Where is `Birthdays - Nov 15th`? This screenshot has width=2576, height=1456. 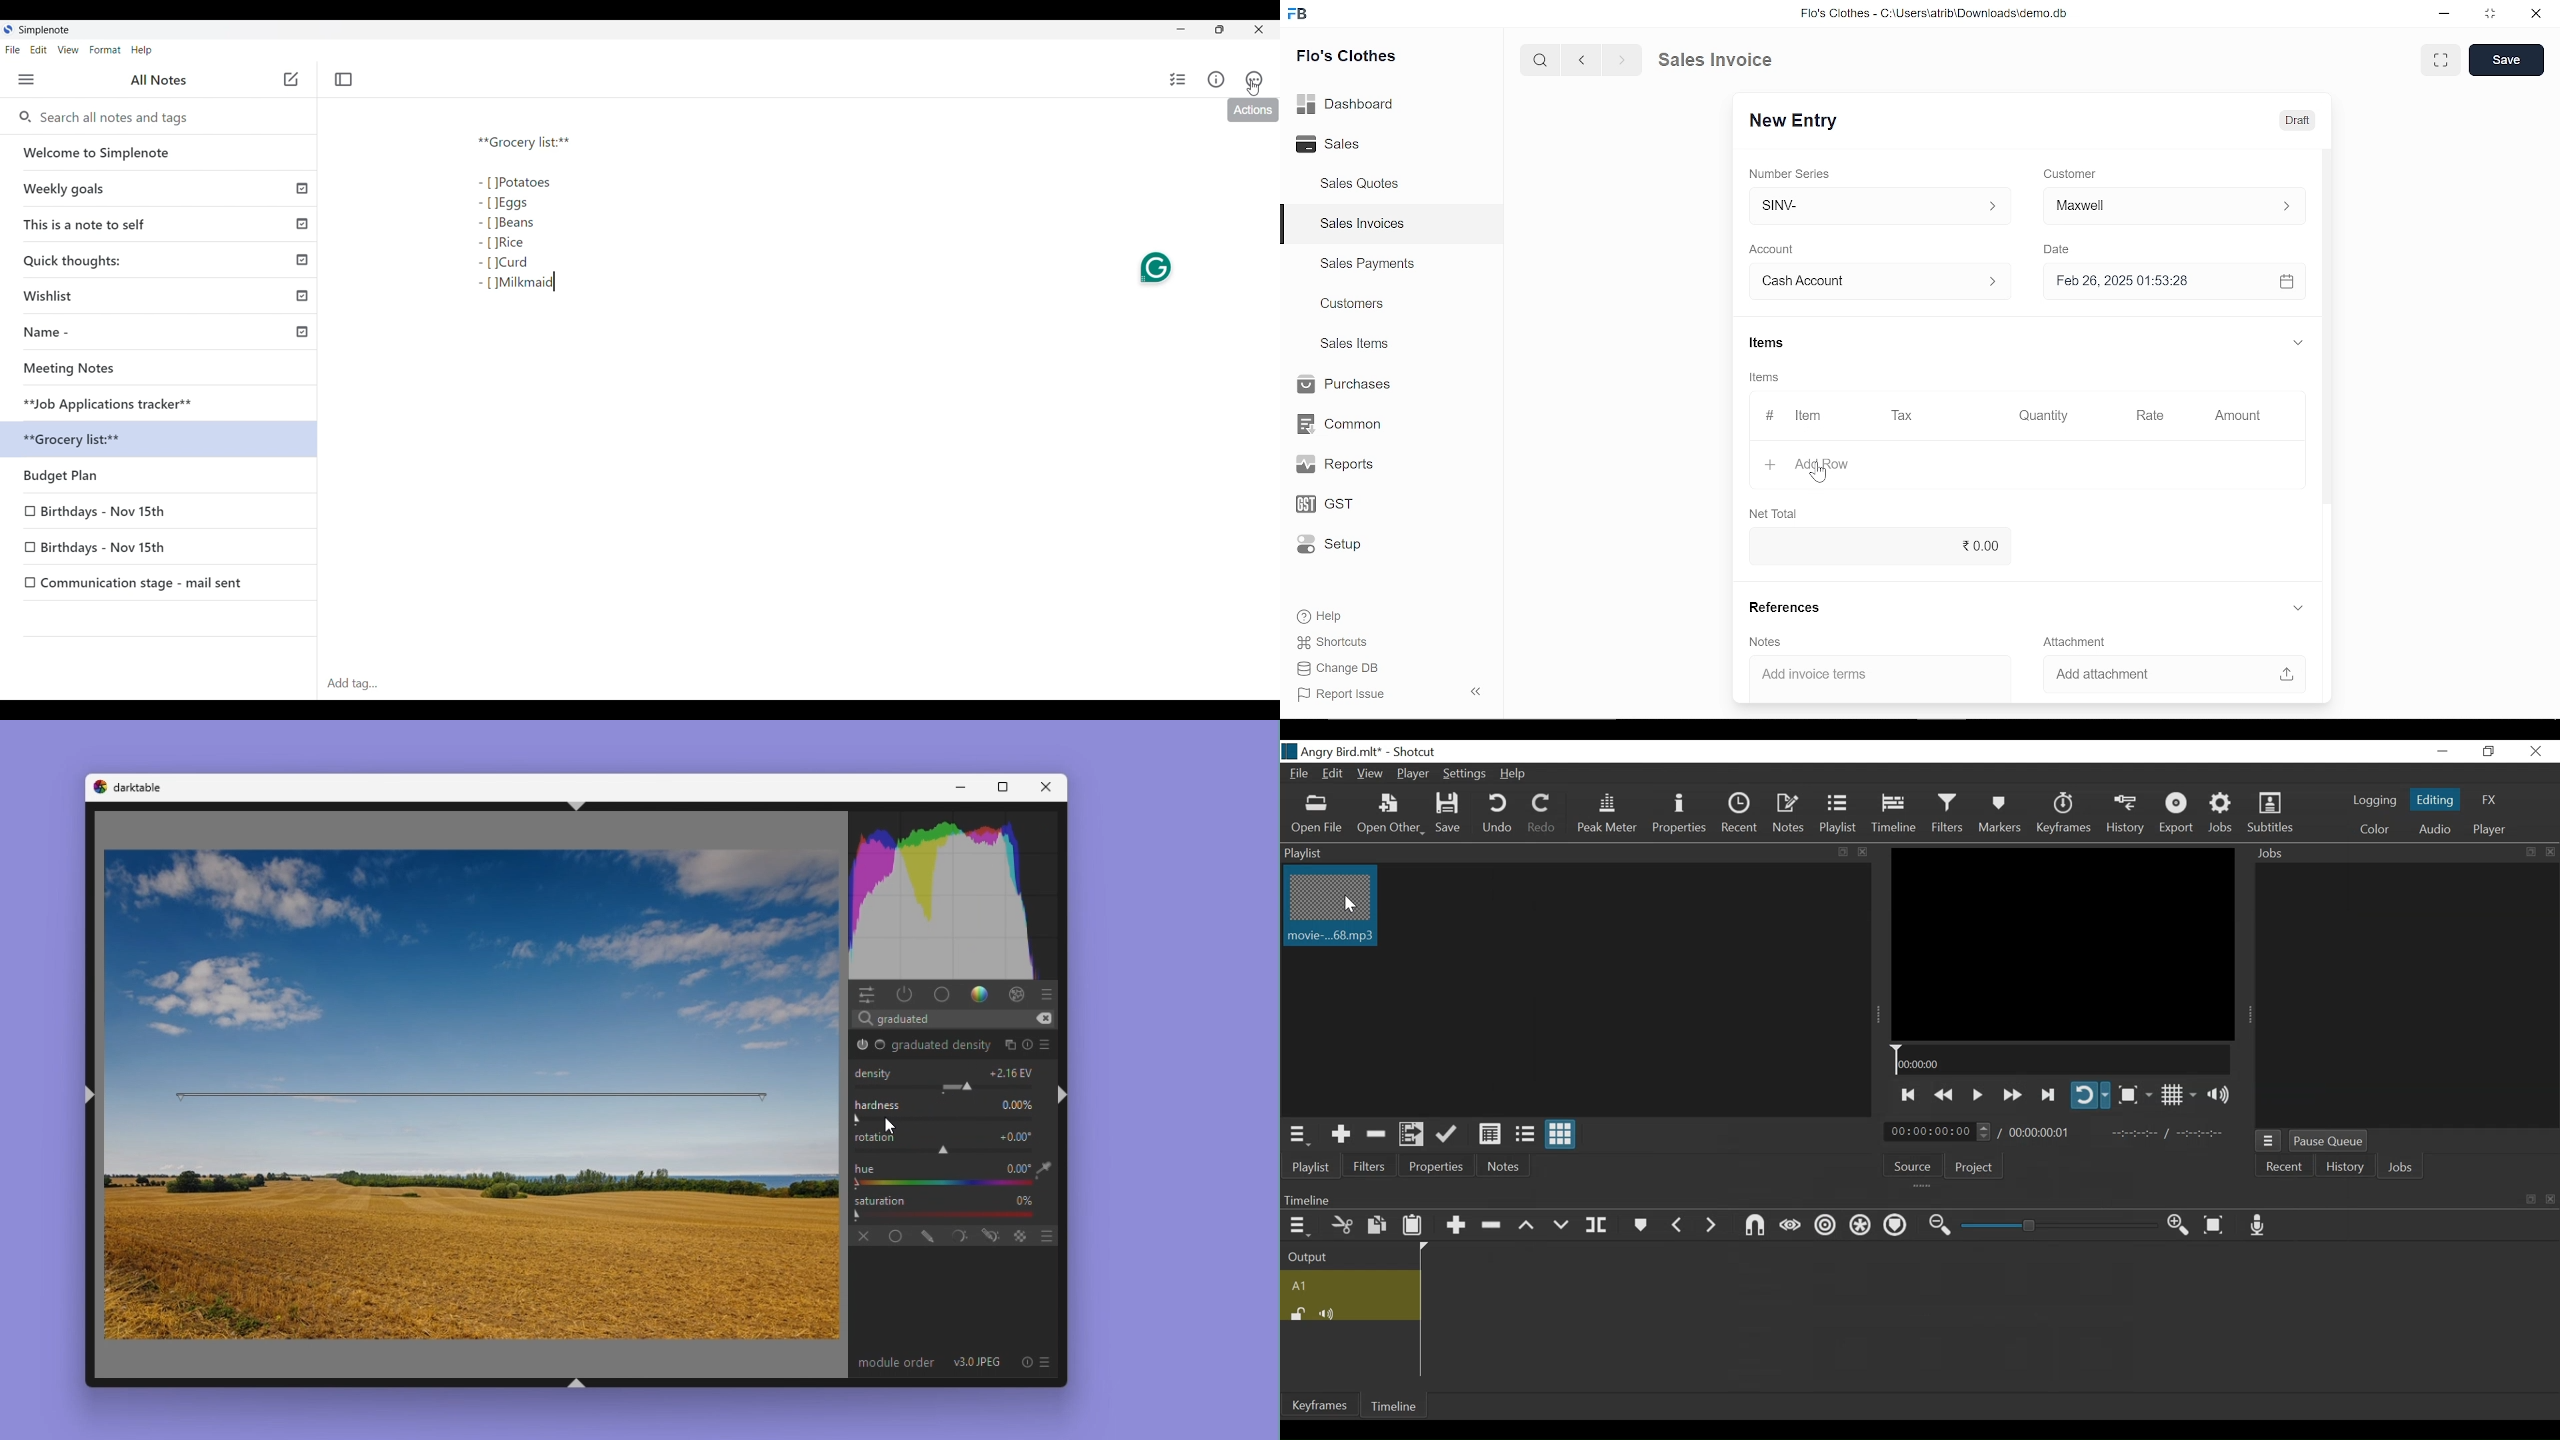 Birthdays - Nov 15th is located at coordinates (160, 513).